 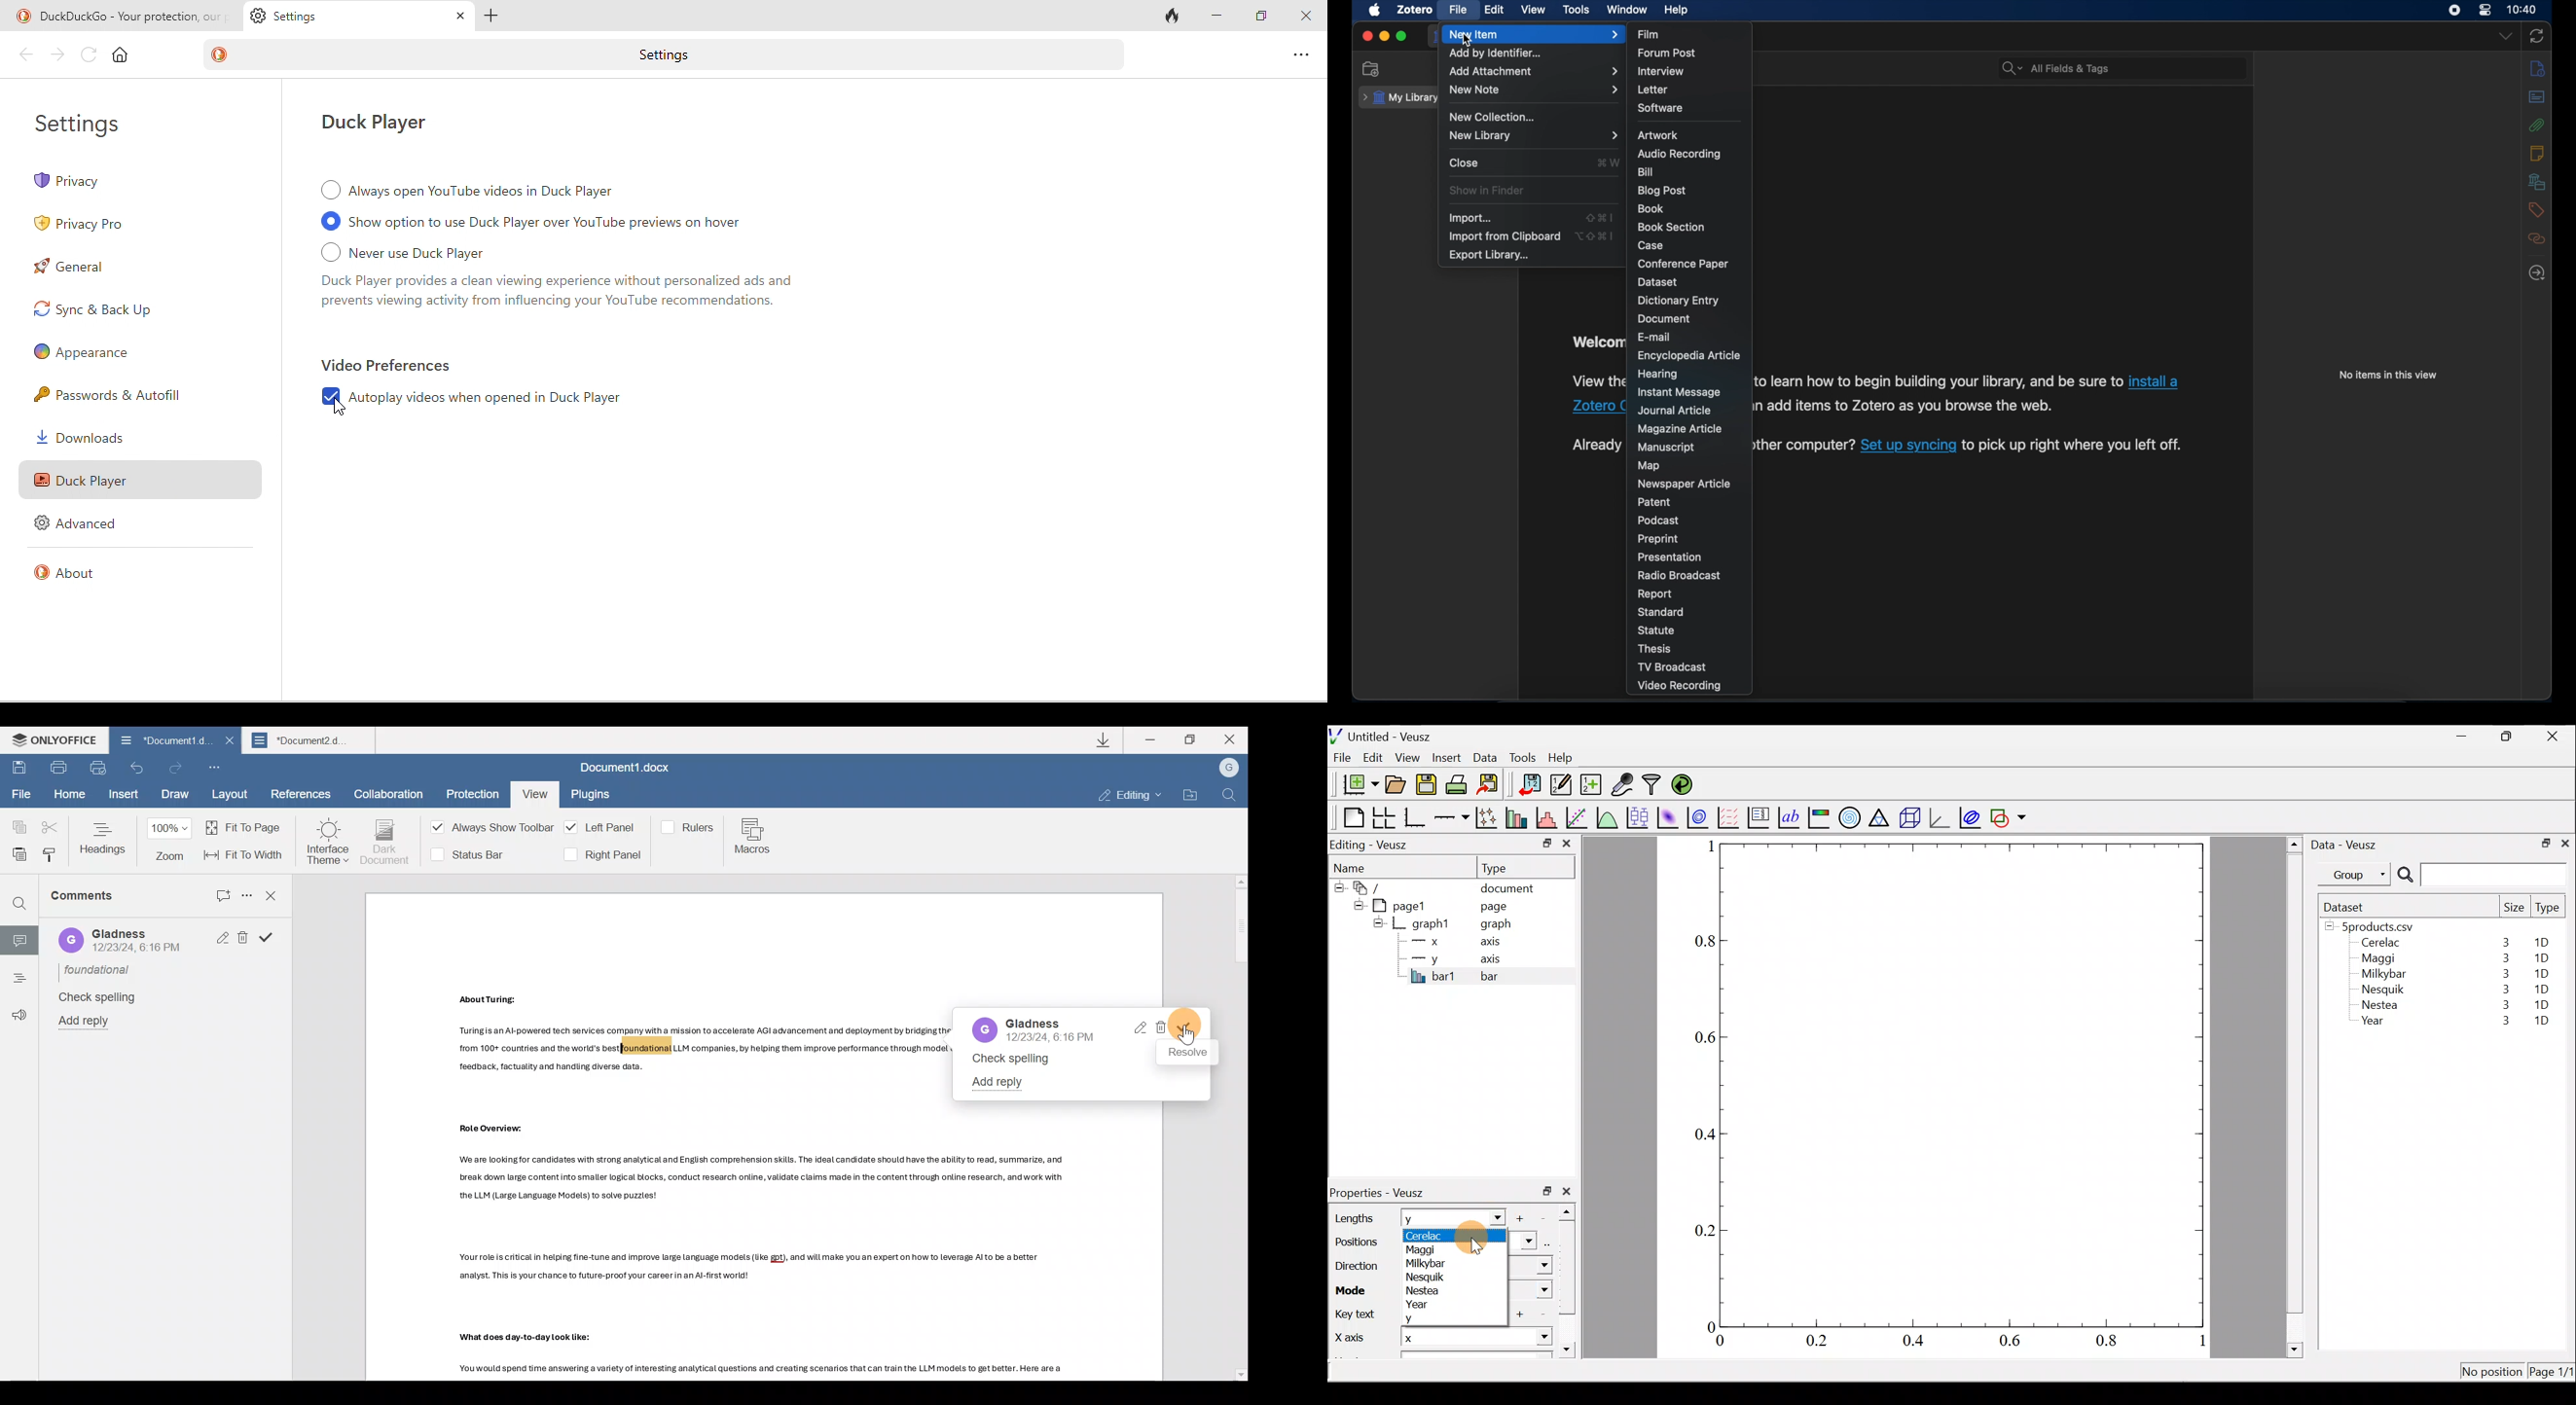 I want to click on dropdown, so click(x=2506, y=35).